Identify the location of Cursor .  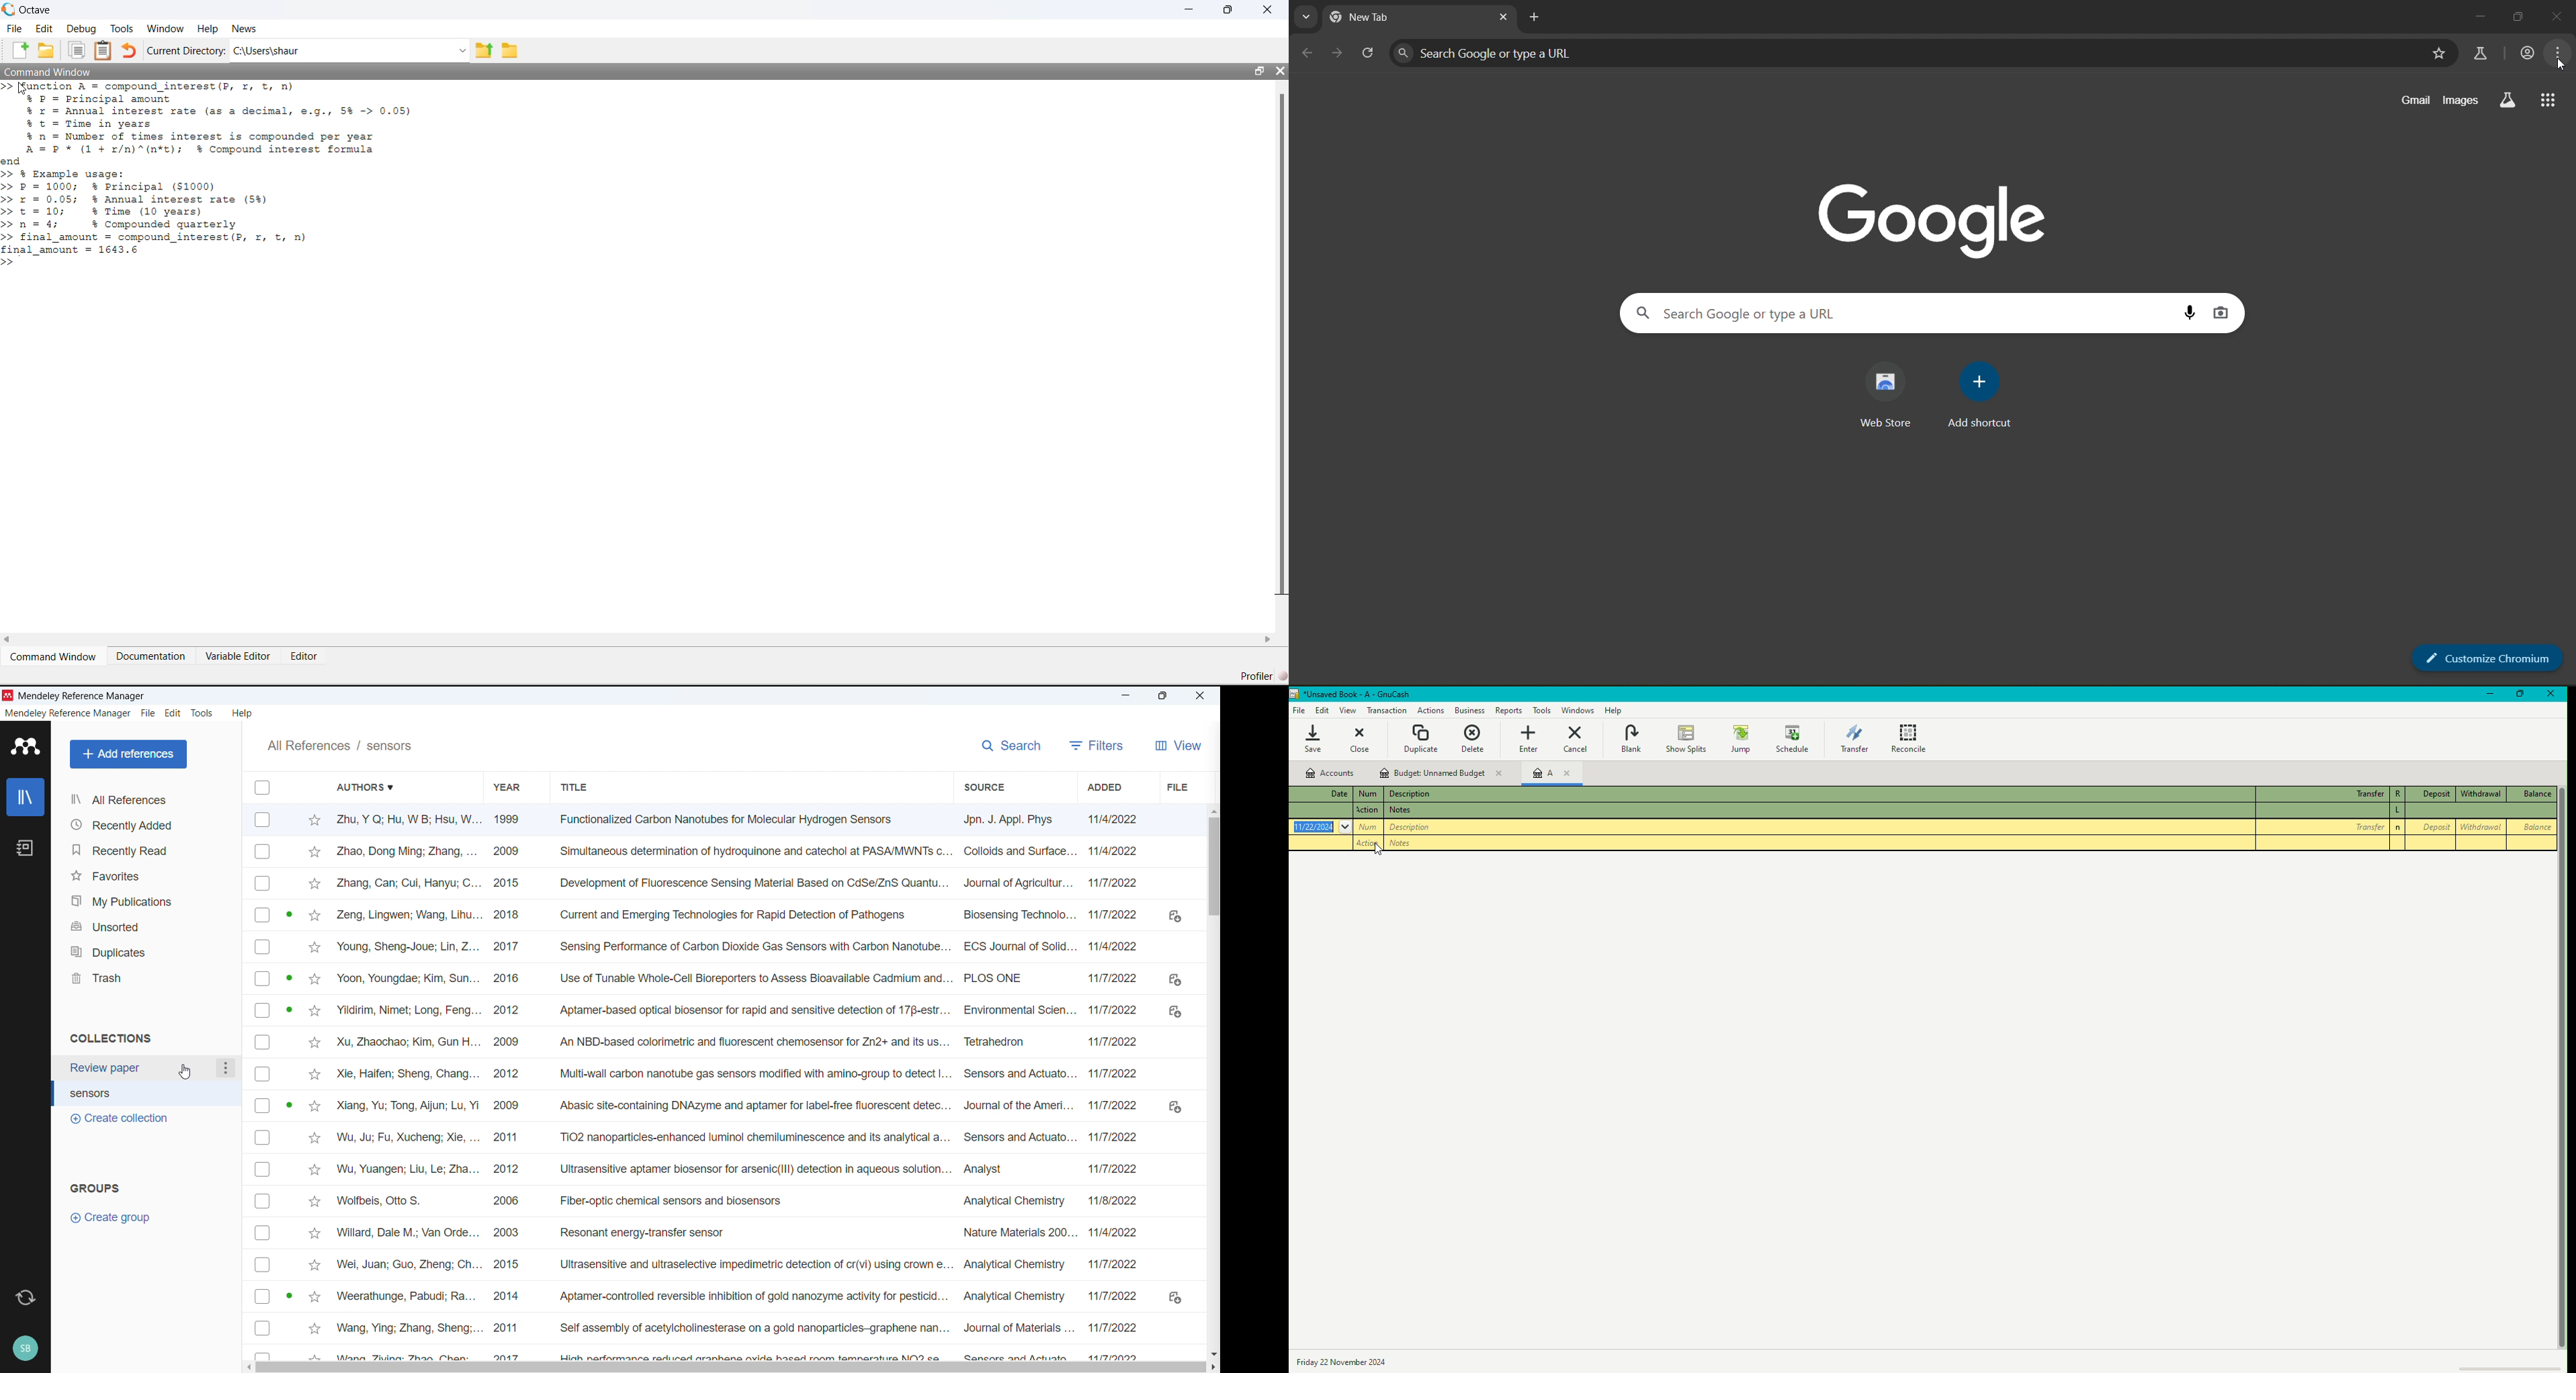
(182, 1072).